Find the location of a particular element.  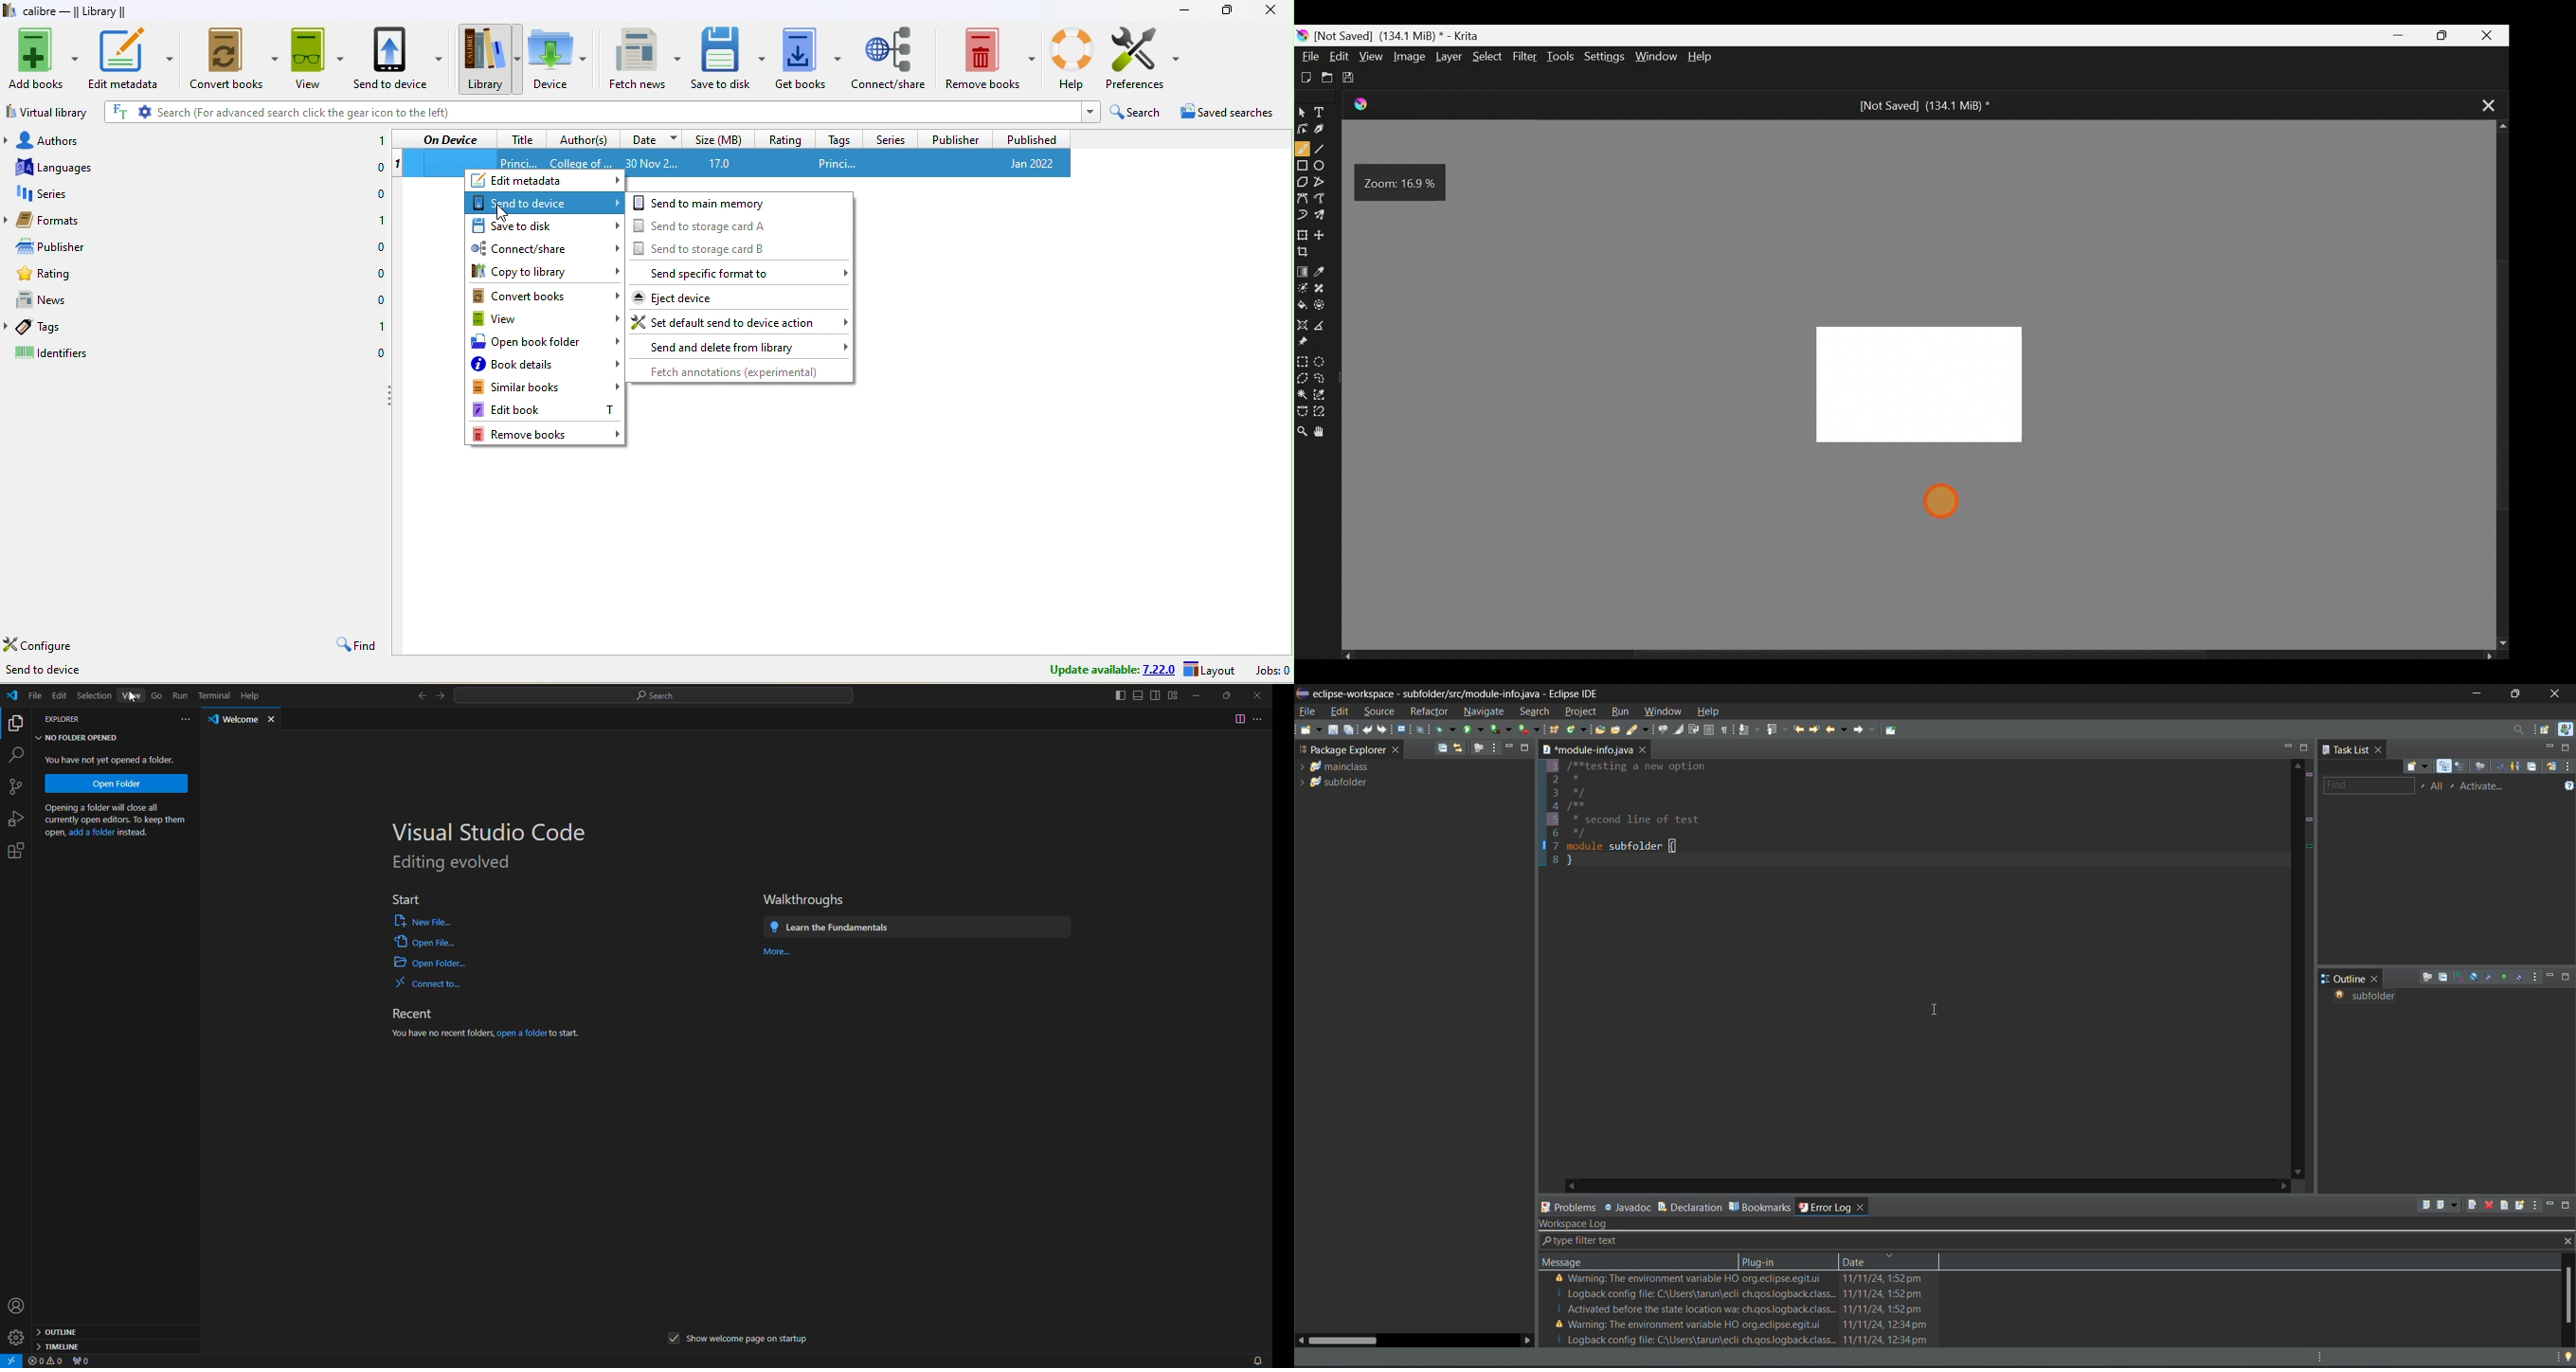

activate is located at coordinates (2487, 787).